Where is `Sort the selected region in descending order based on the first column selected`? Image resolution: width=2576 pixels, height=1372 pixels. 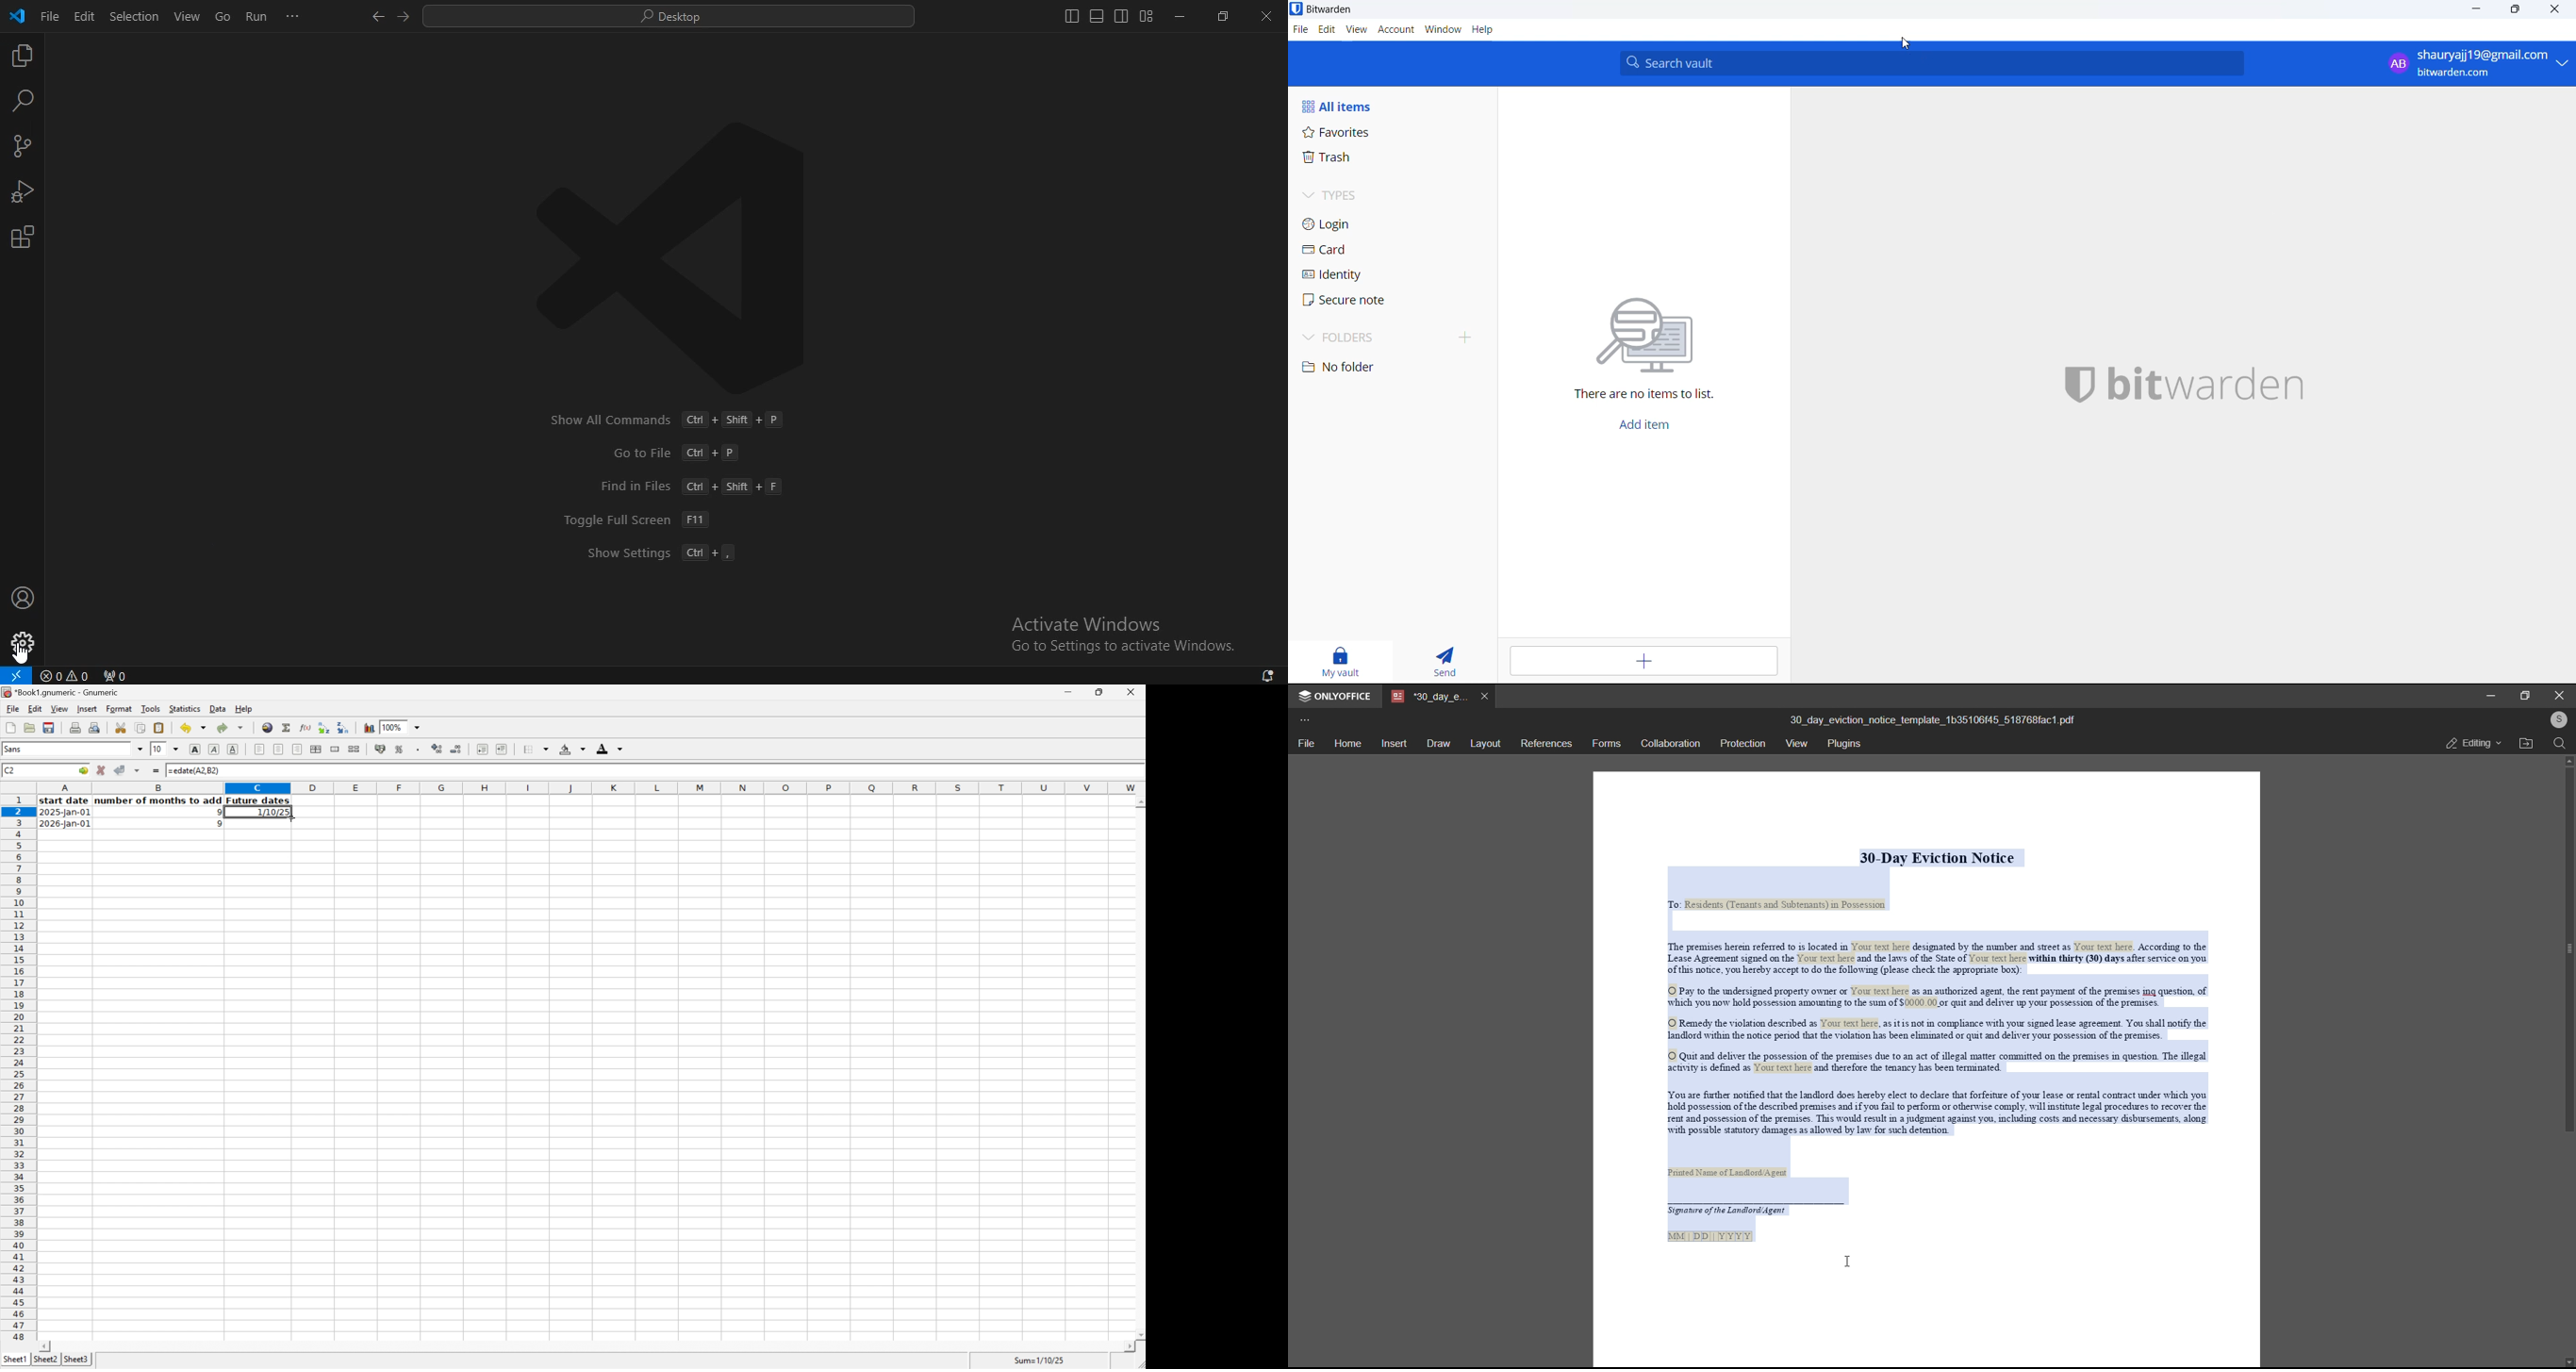
Sort the selected region in descending order based on the first column selected is located at coordinates (345, 727).